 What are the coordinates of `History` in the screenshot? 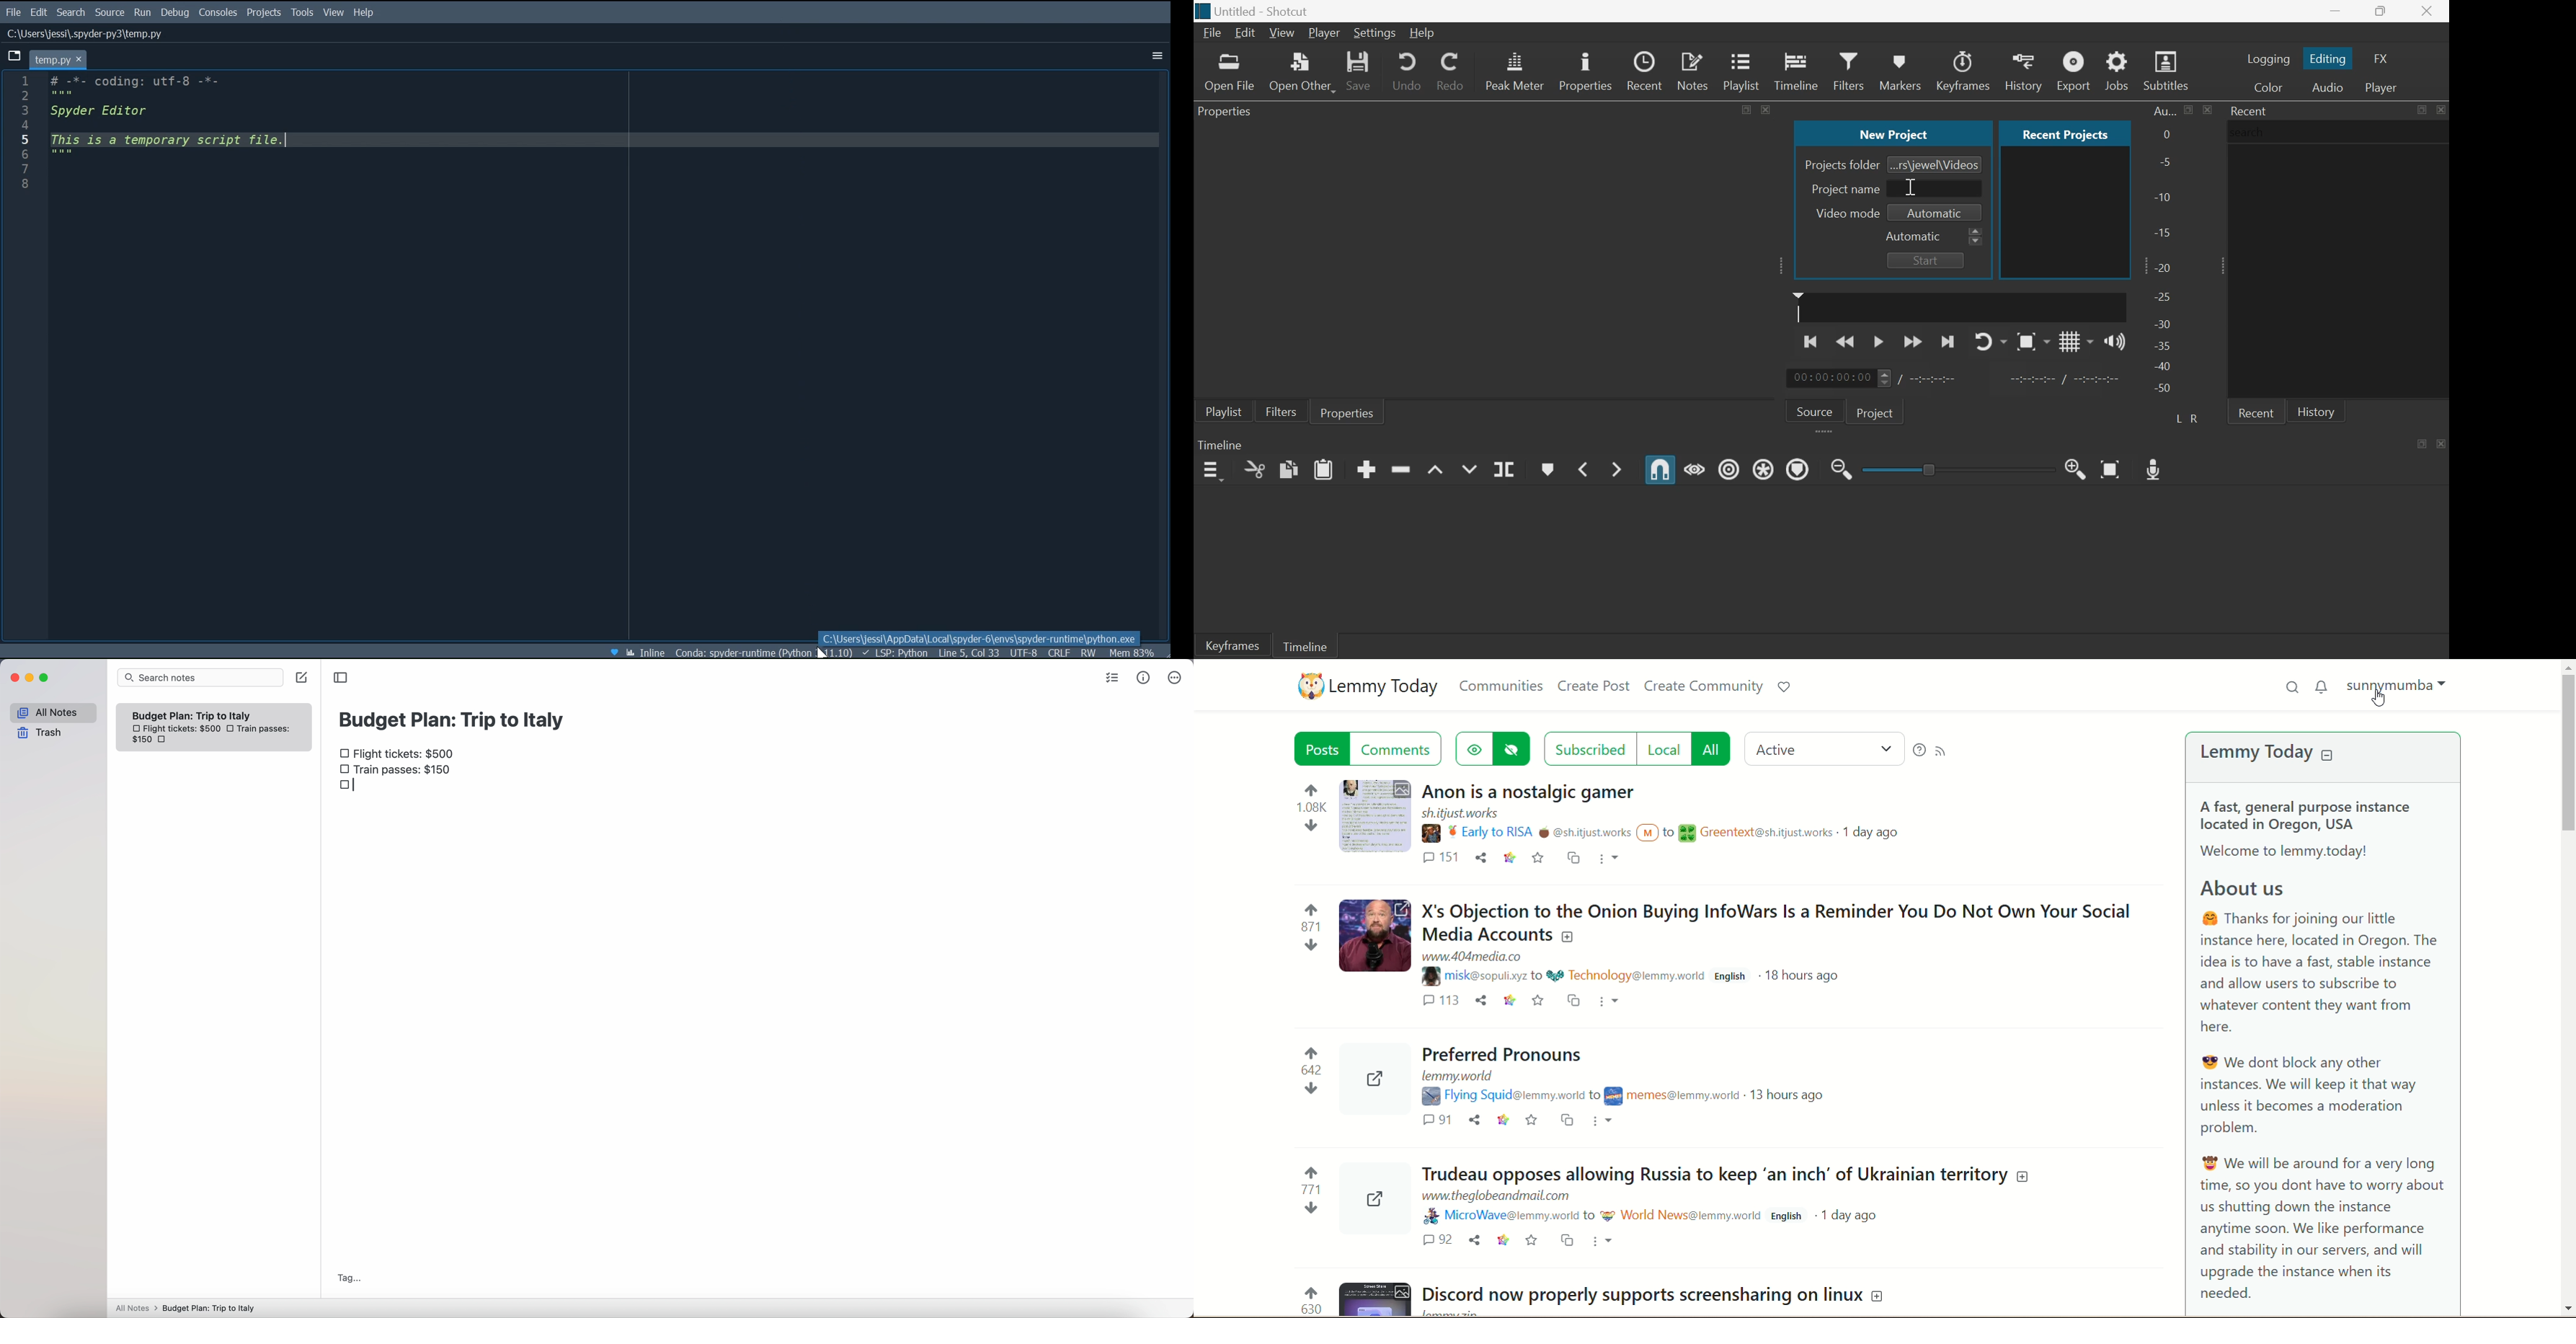 It's located at (2023, 71).